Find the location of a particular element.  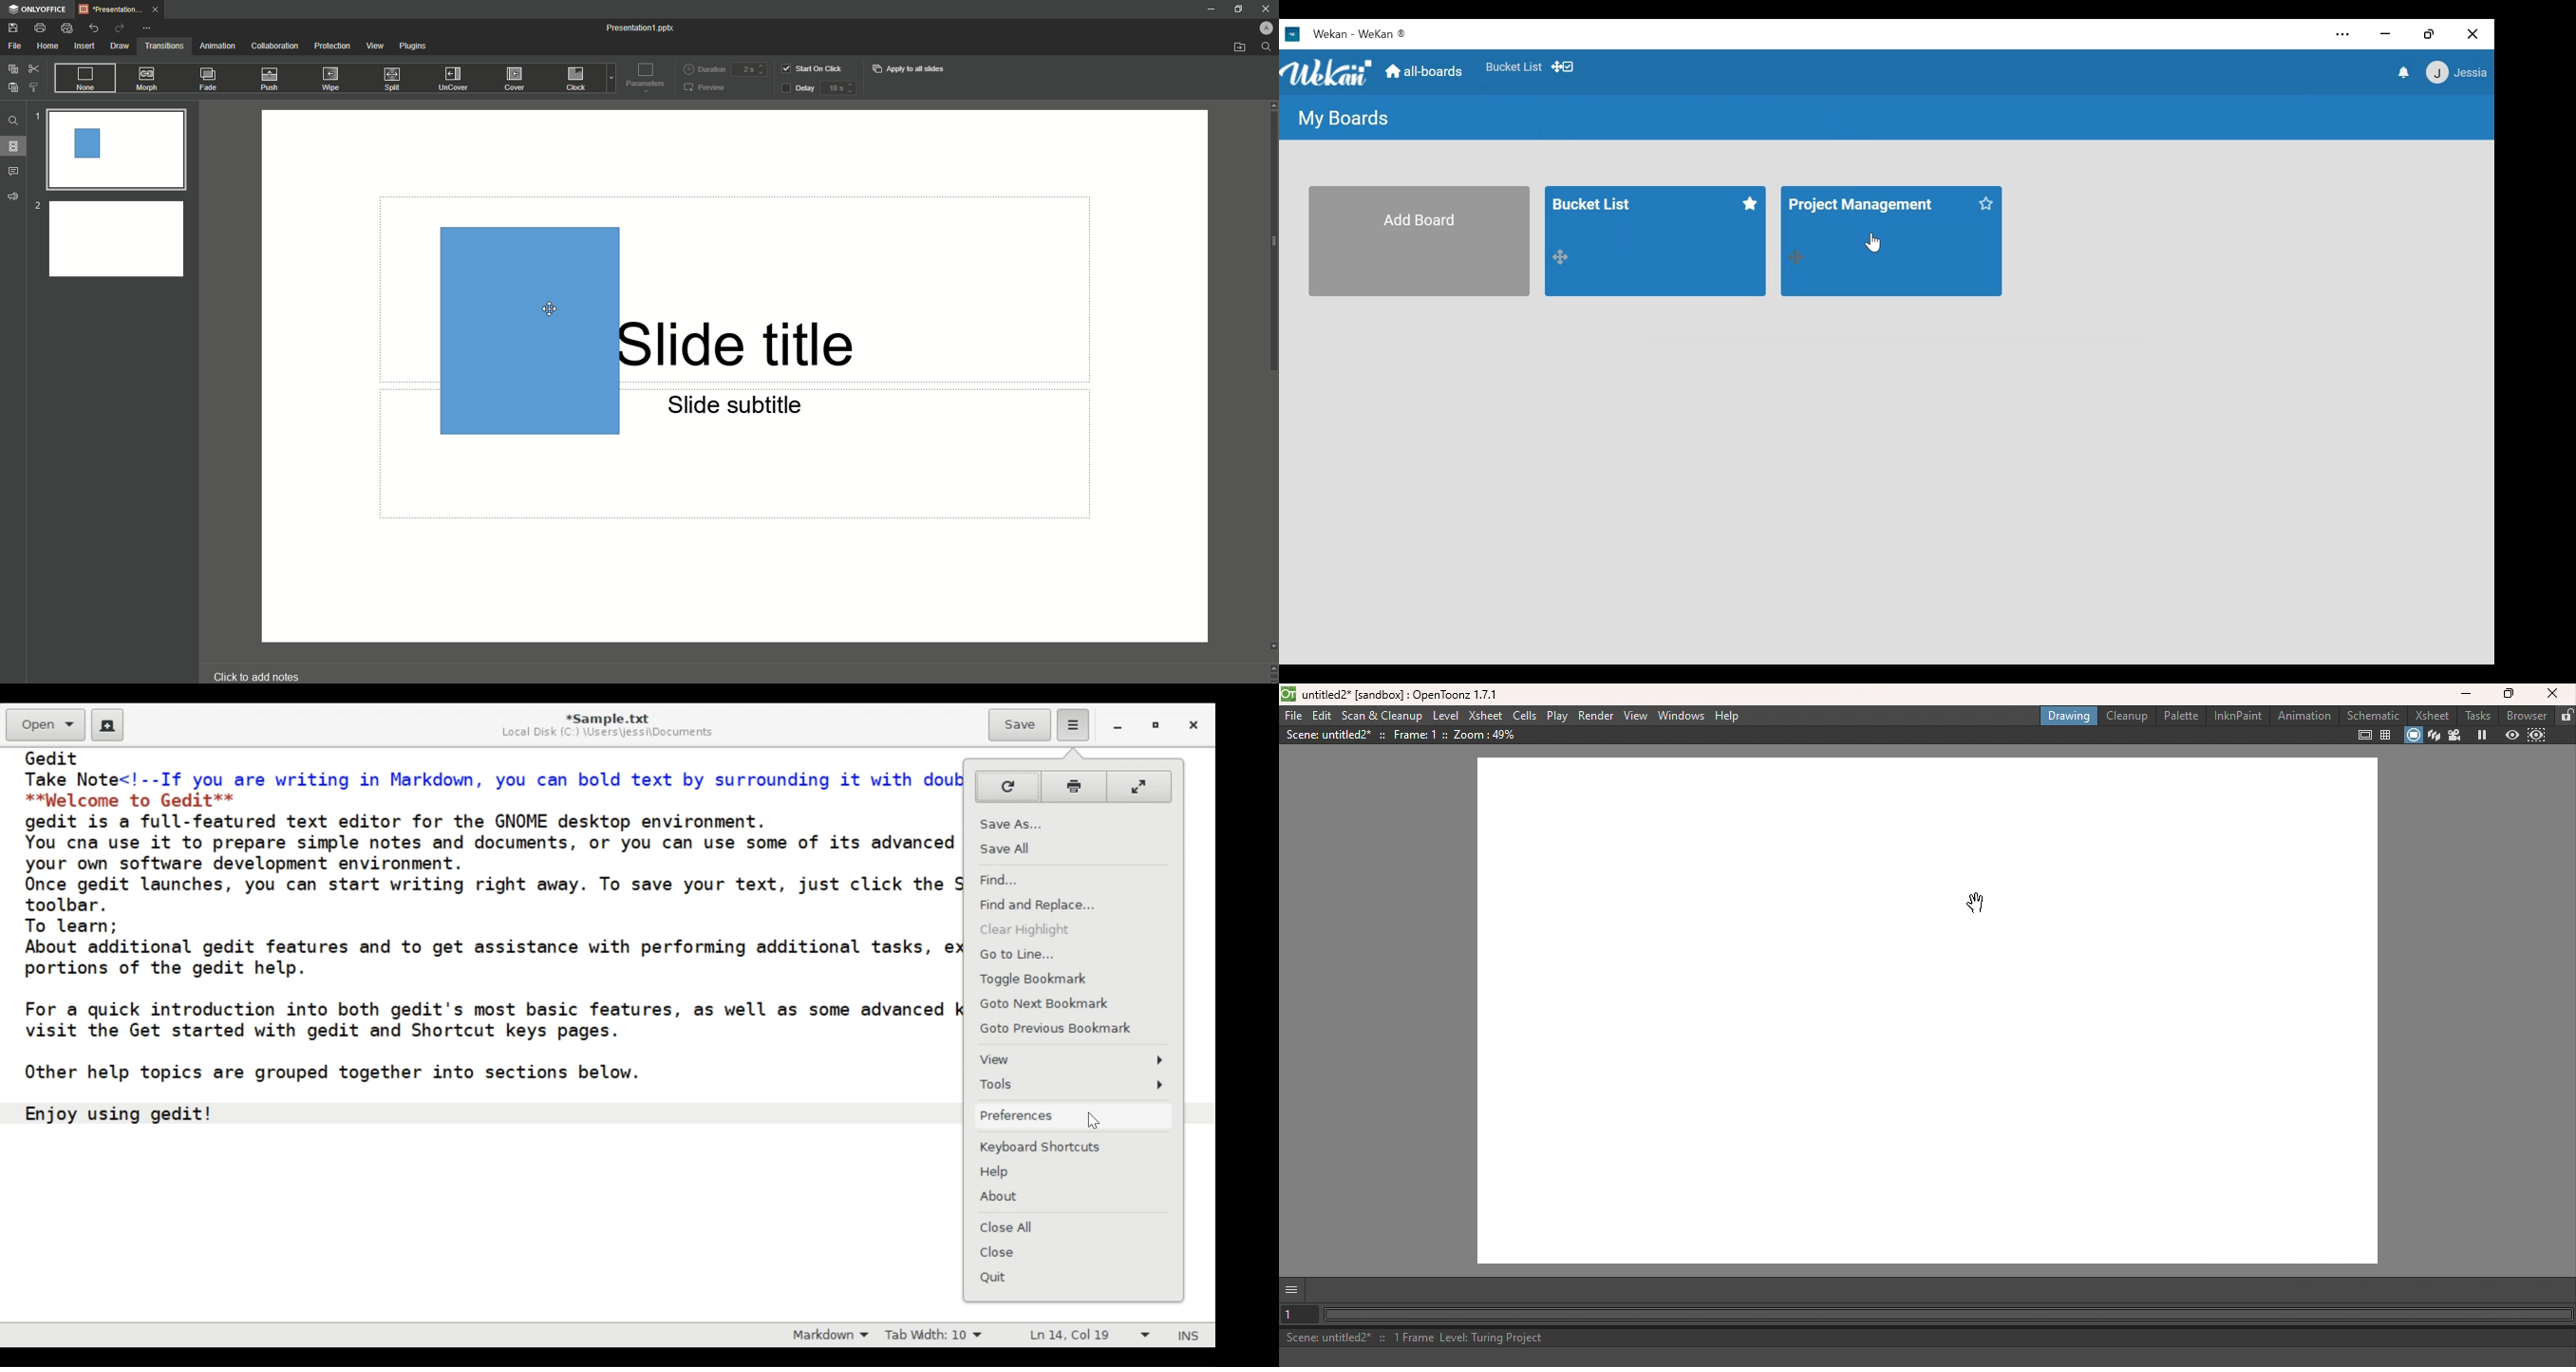

None is located at coordinates (87, 78).